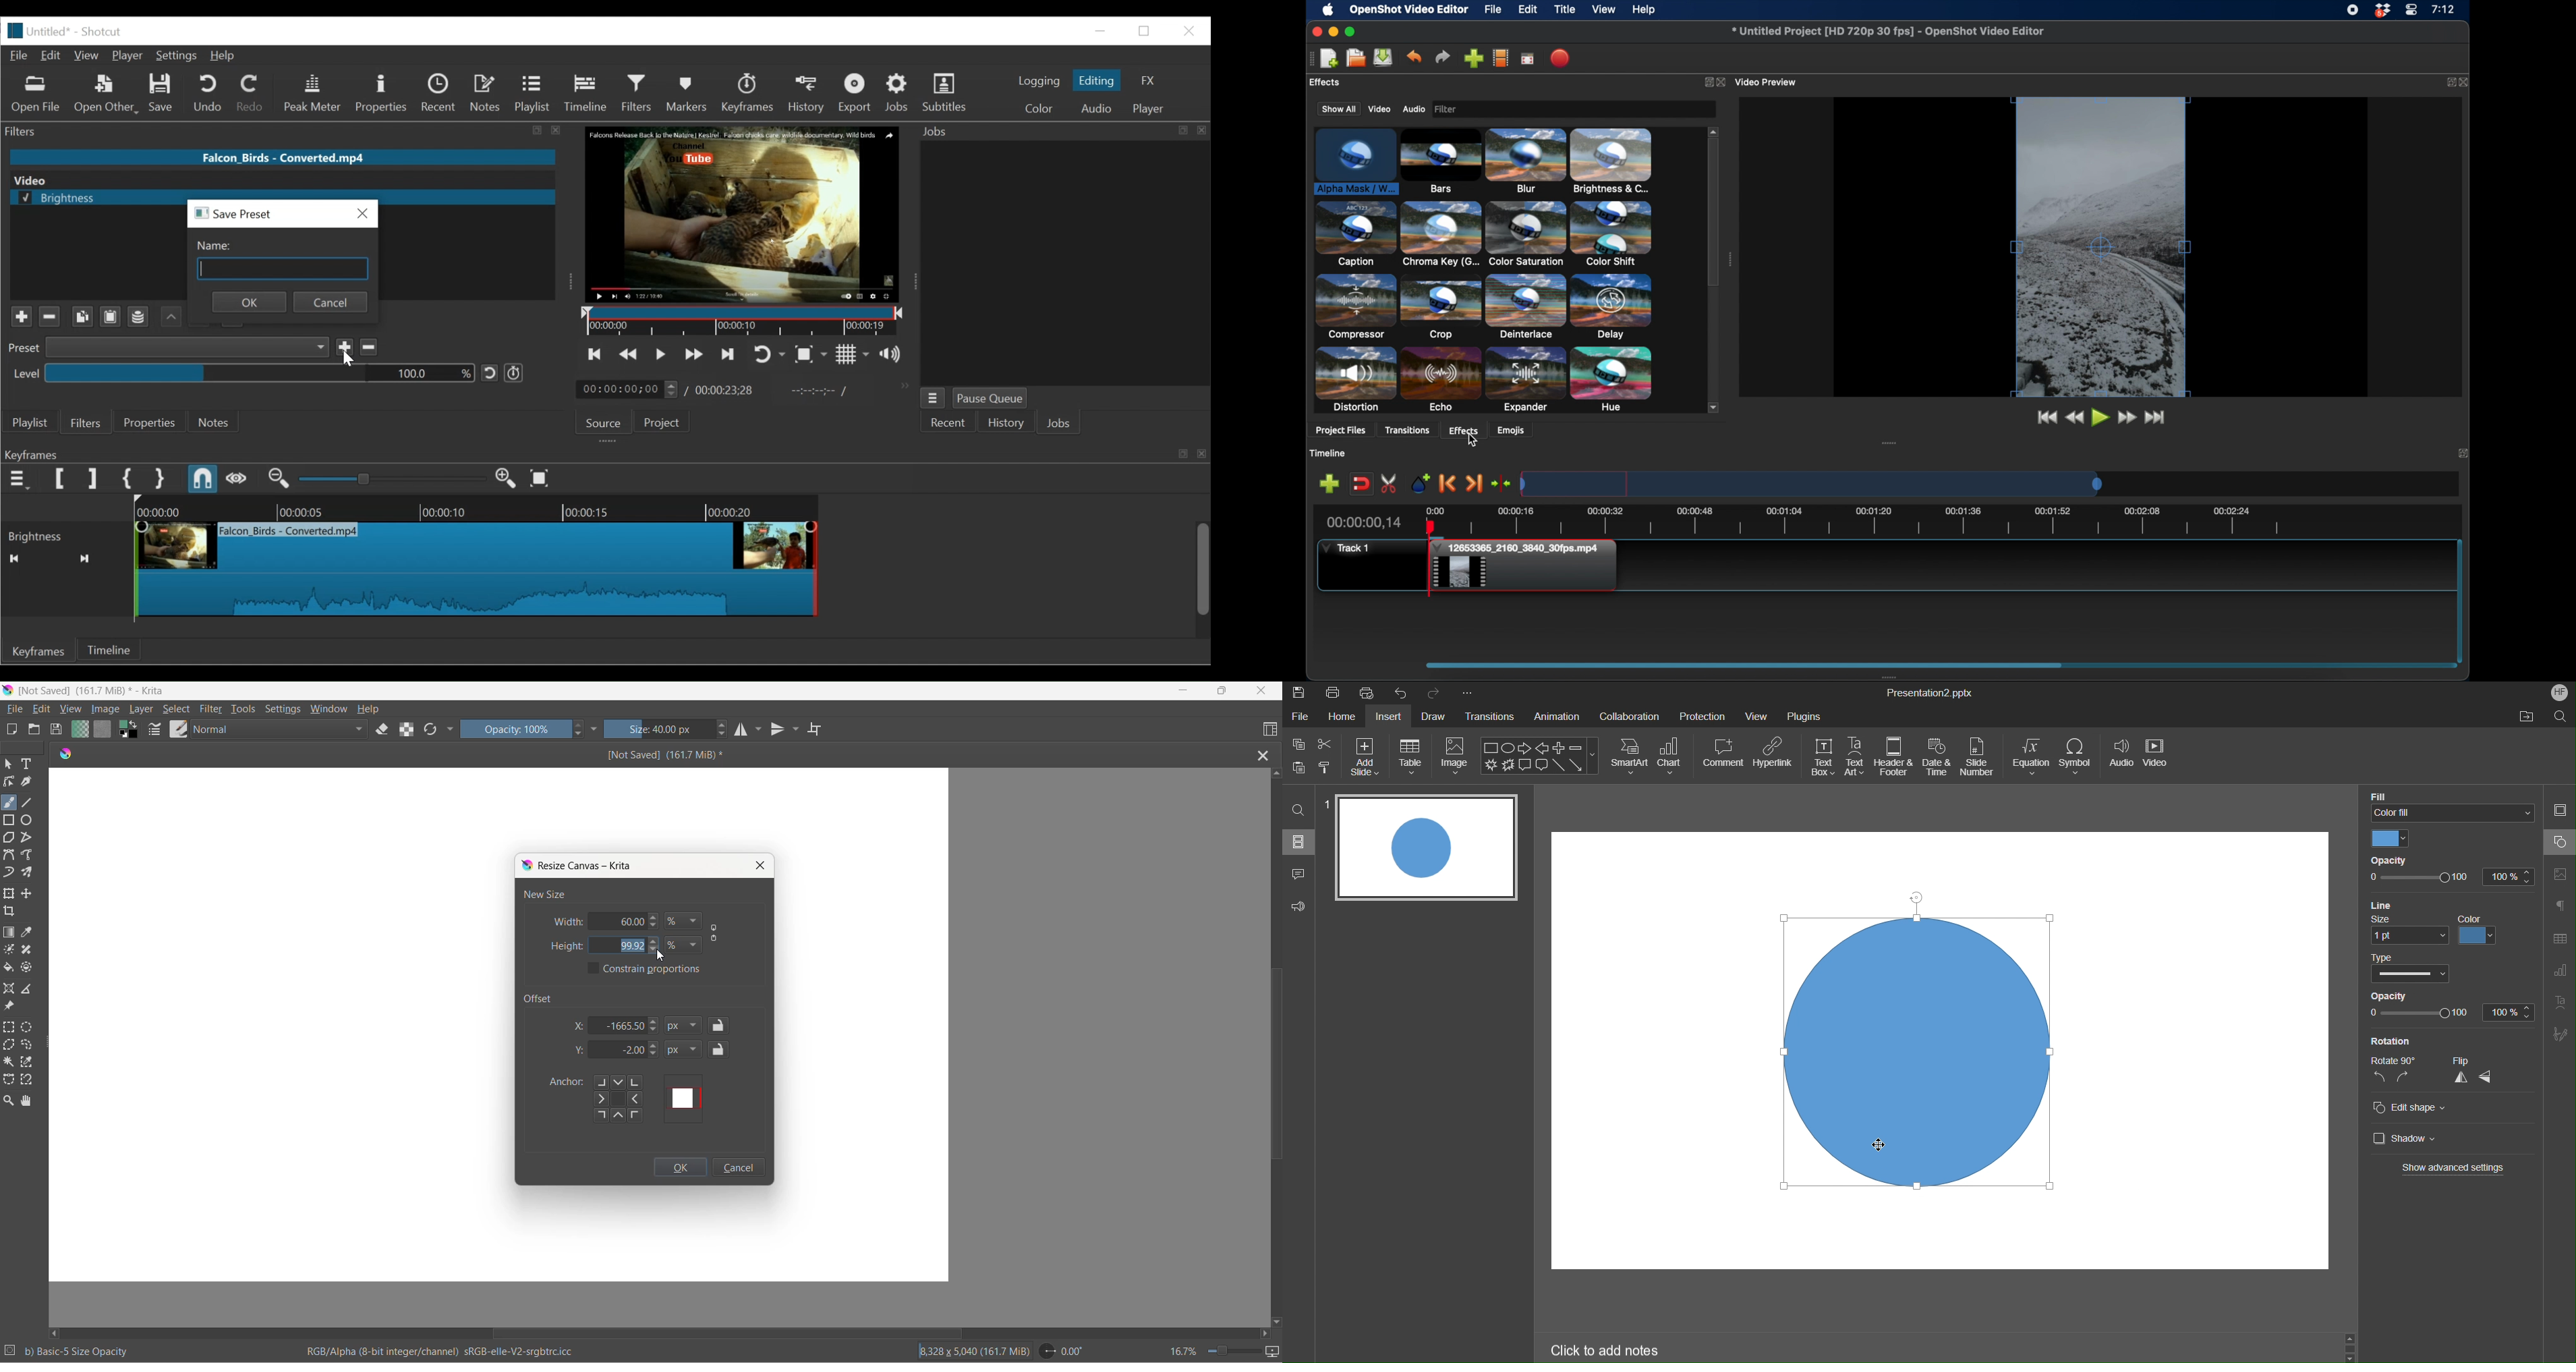  I want to click on Shadow, so click(2401, 1138).